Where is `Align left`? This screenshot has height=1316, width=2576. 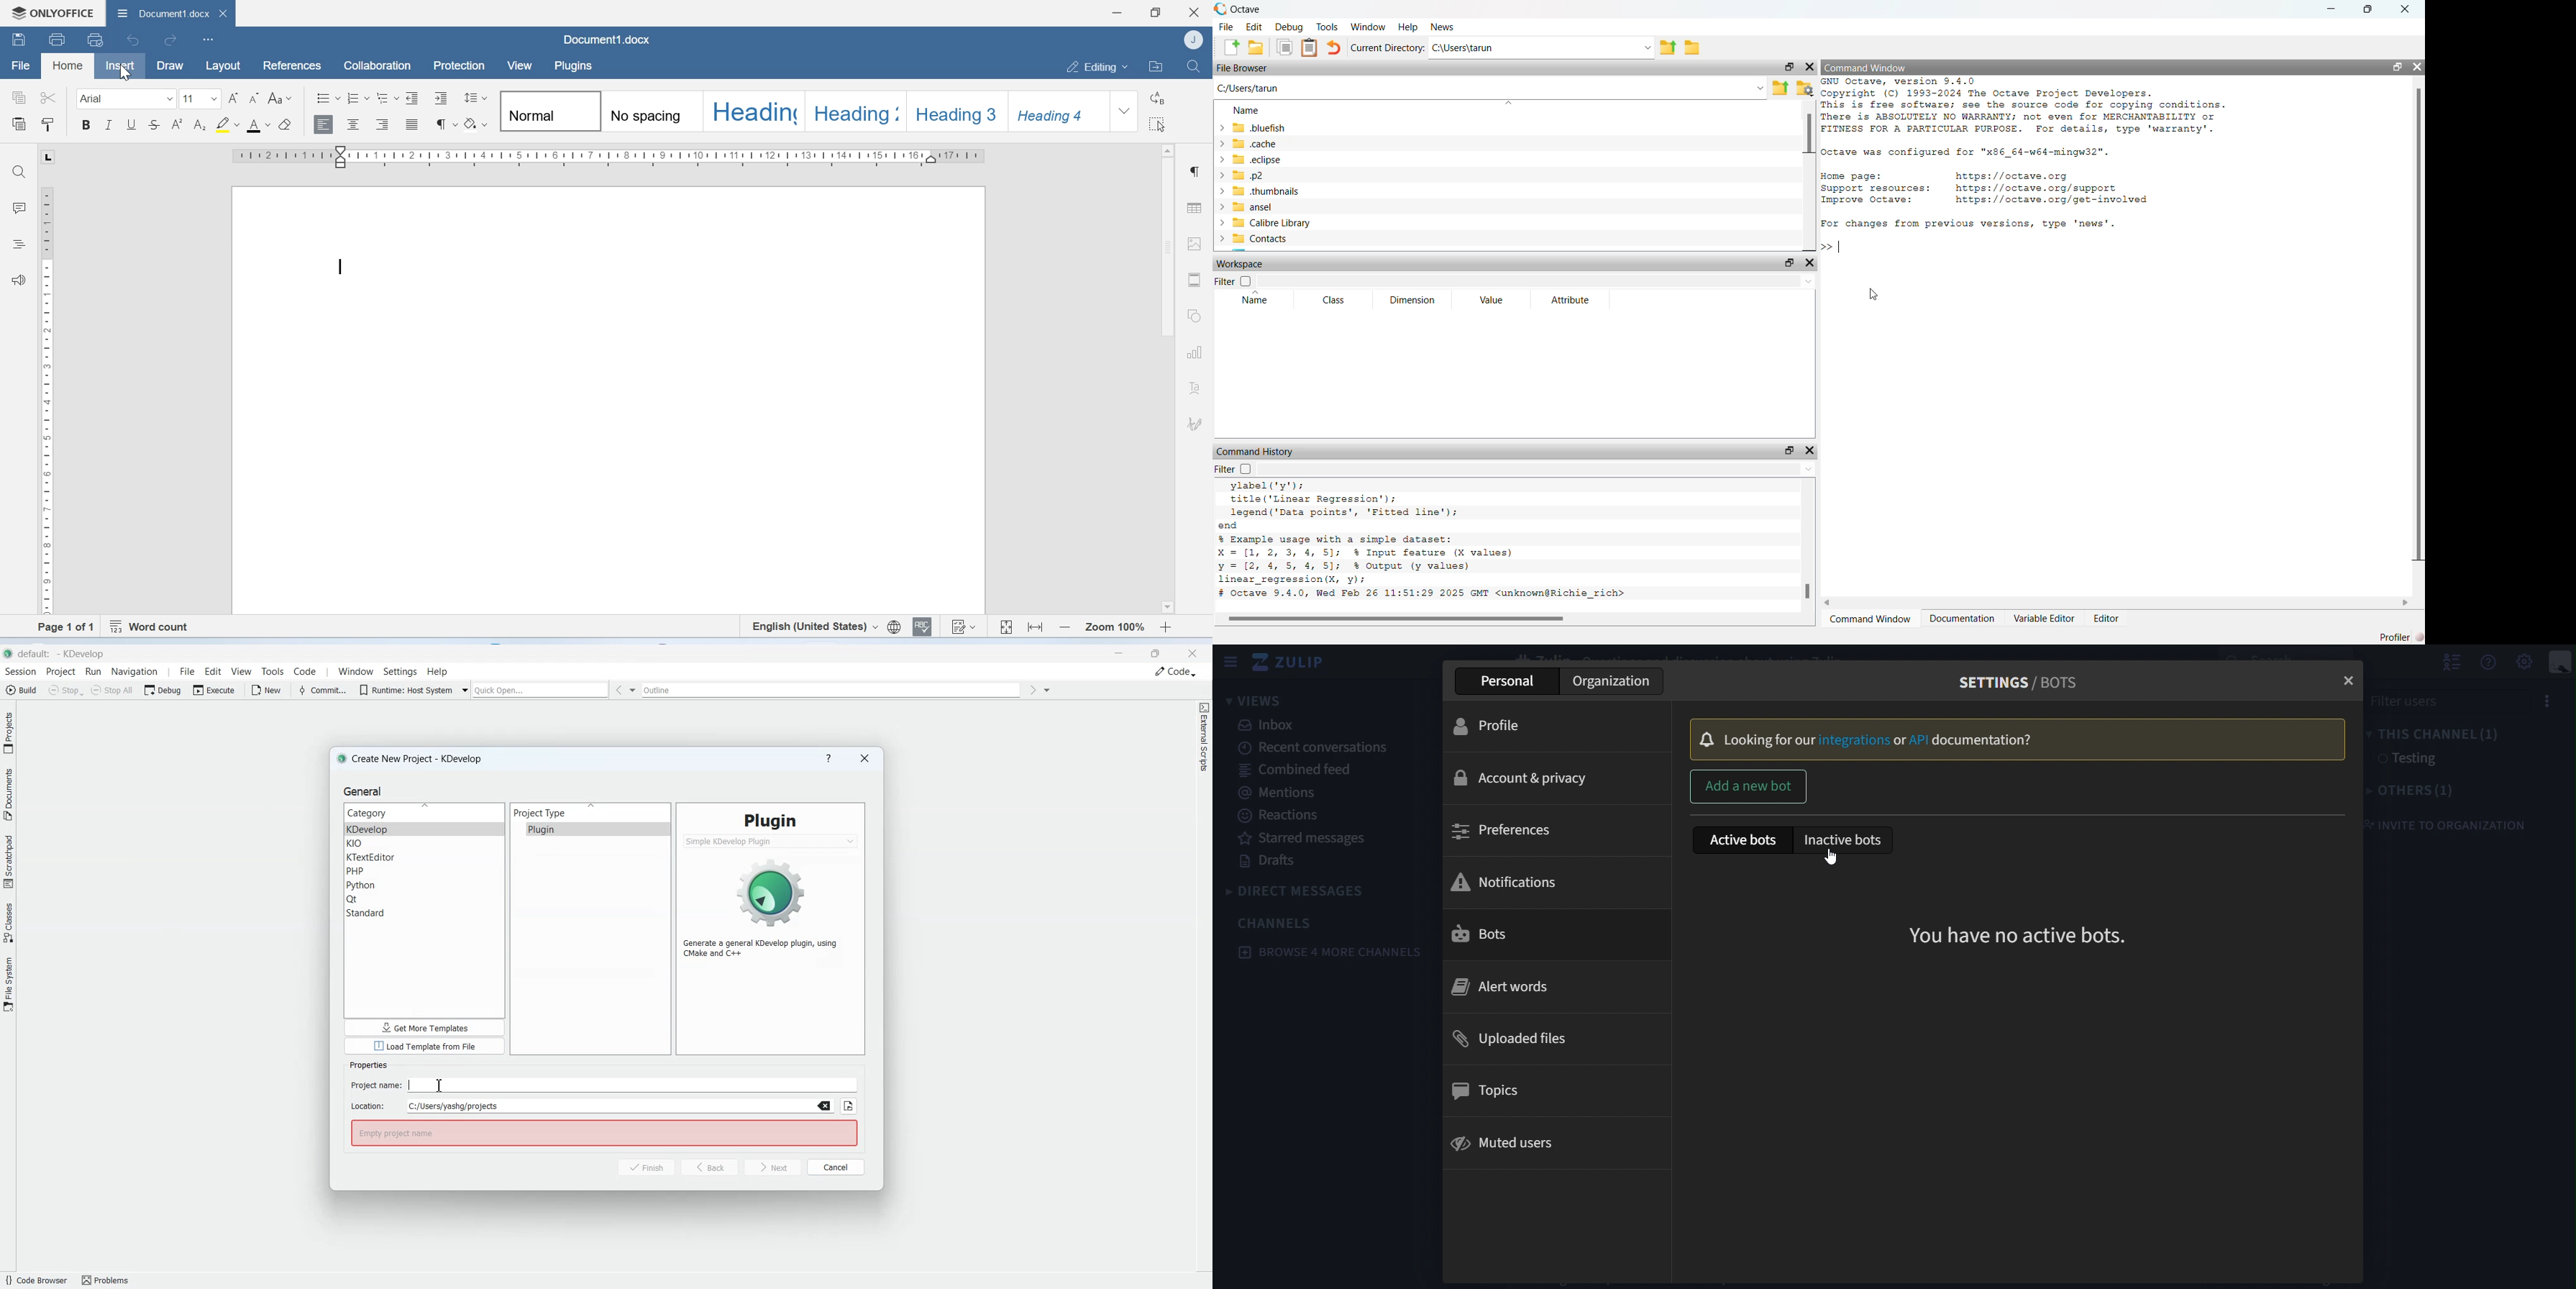 Align left is located at coordinates (323, 124).